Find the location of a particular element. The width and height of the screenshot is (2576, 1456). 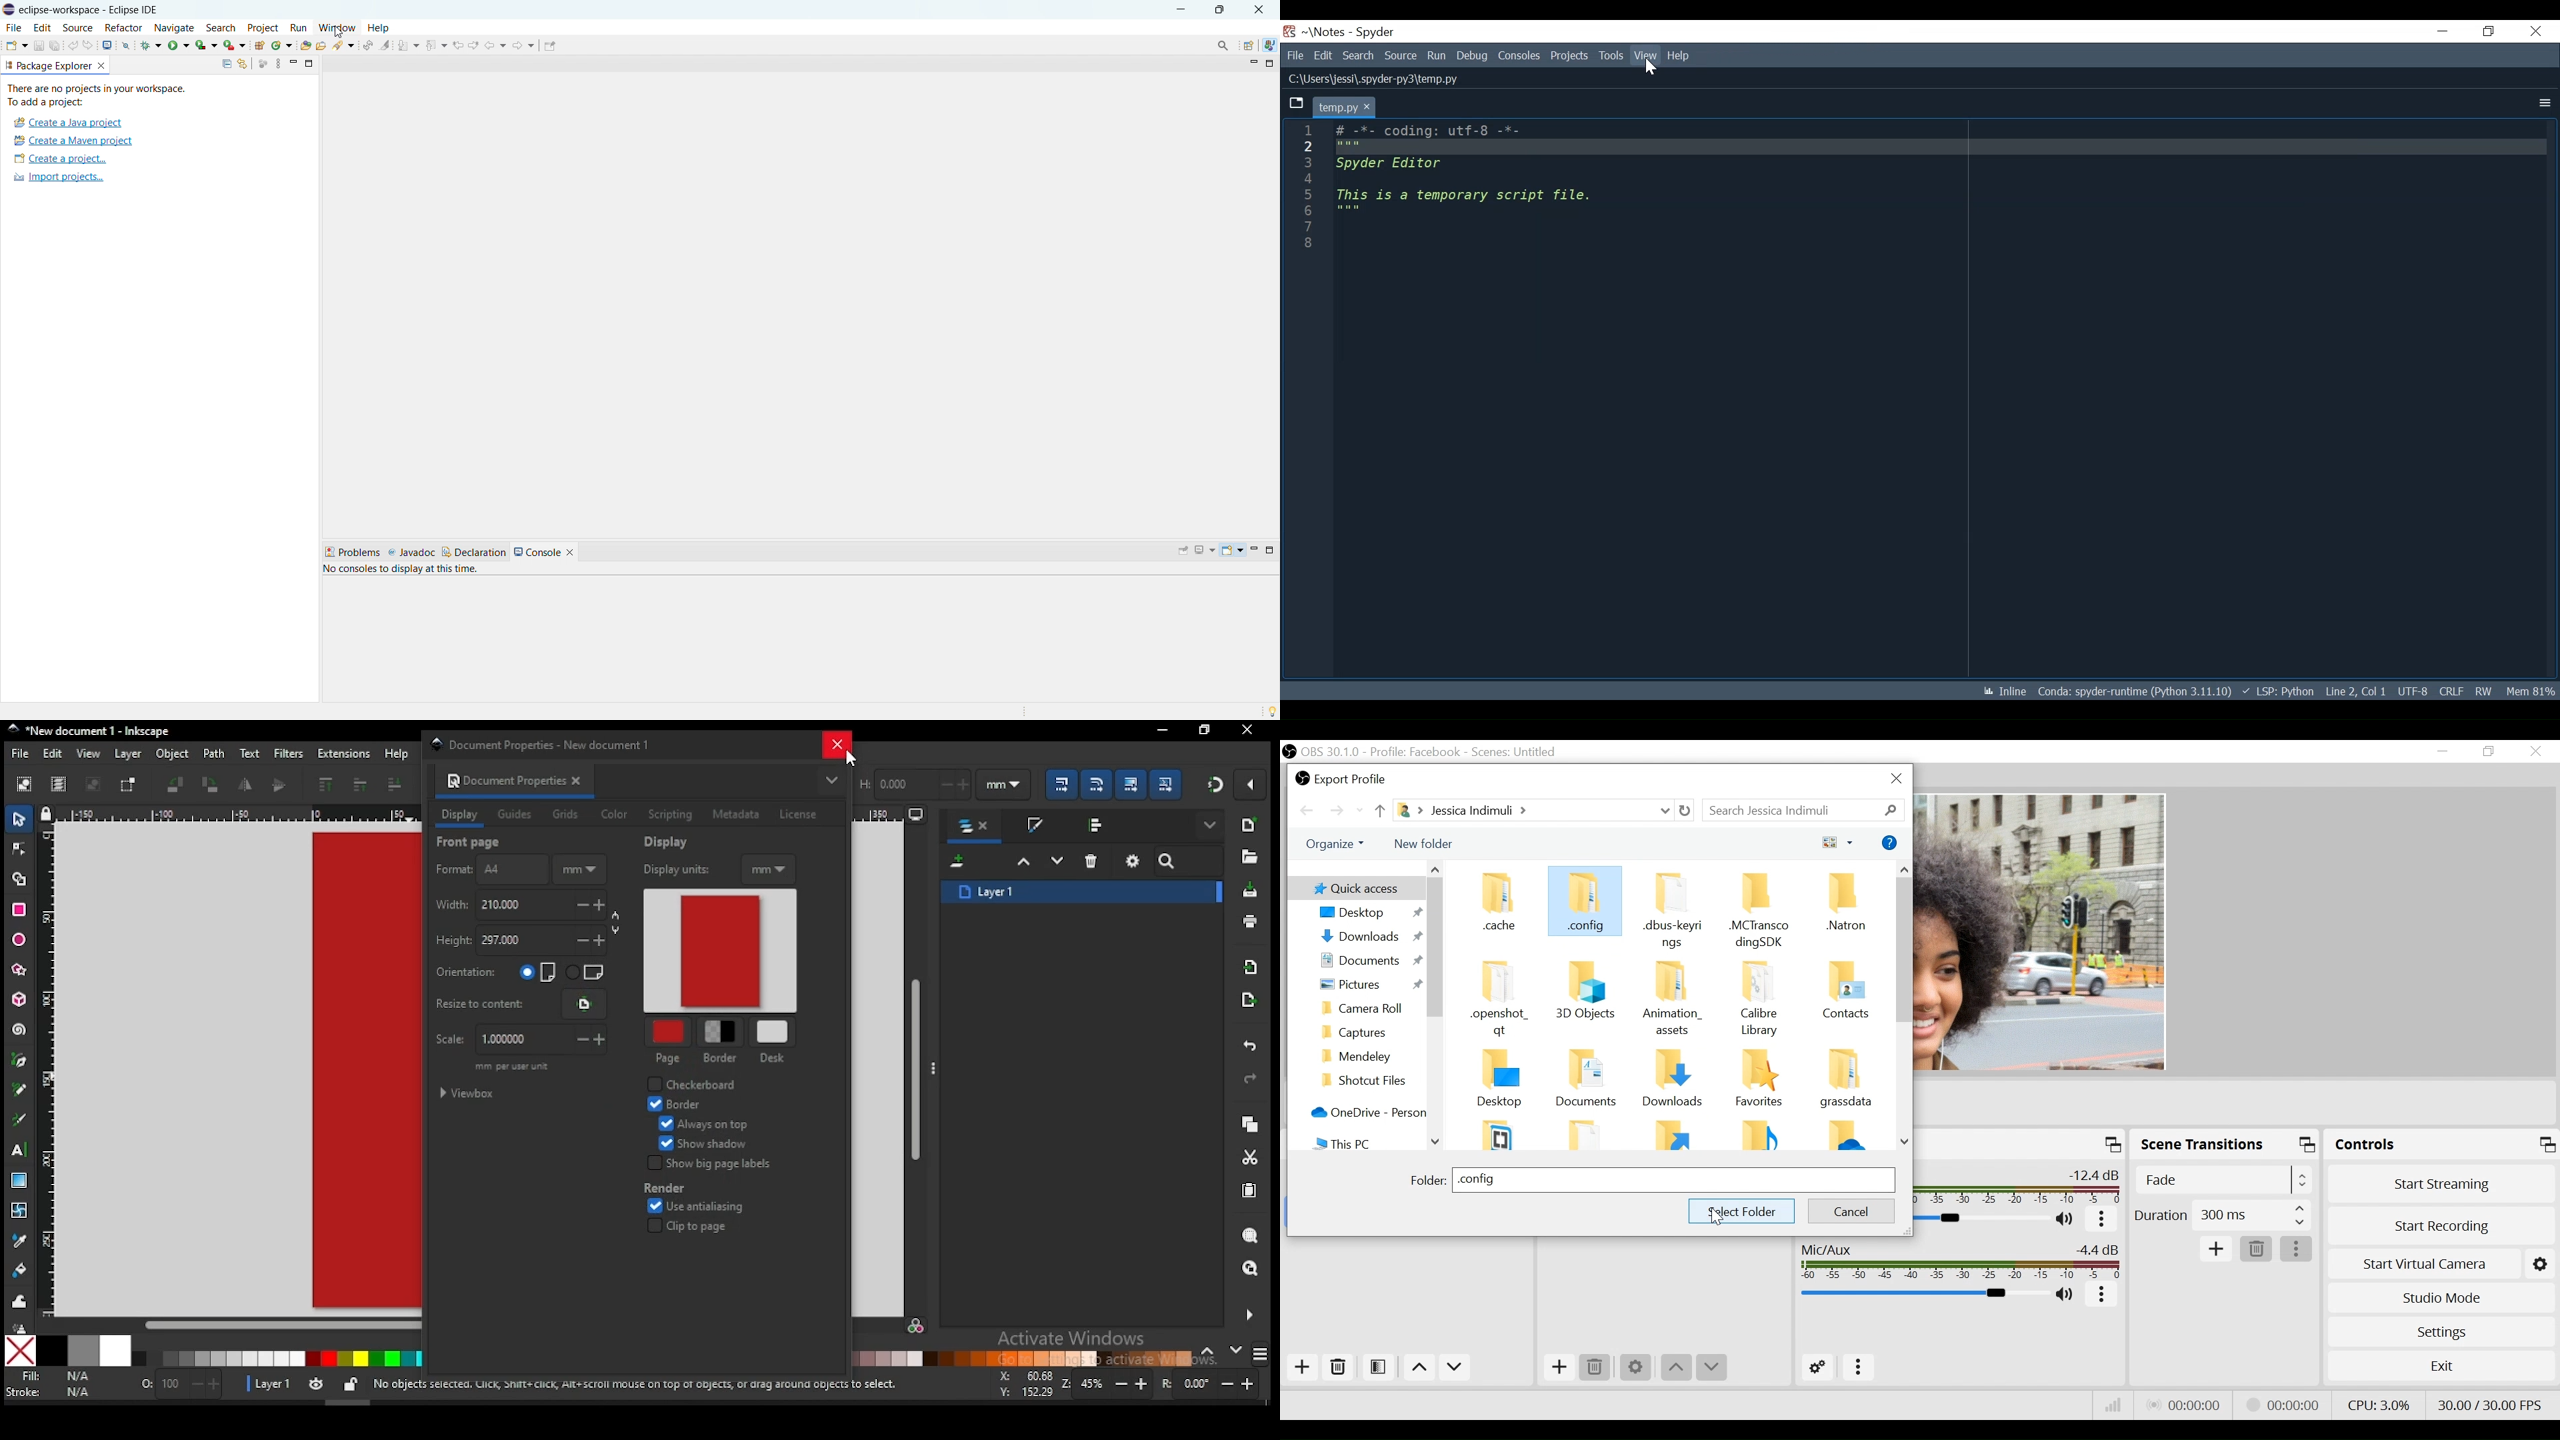

Controls is located at coordinates (2442, 1145).